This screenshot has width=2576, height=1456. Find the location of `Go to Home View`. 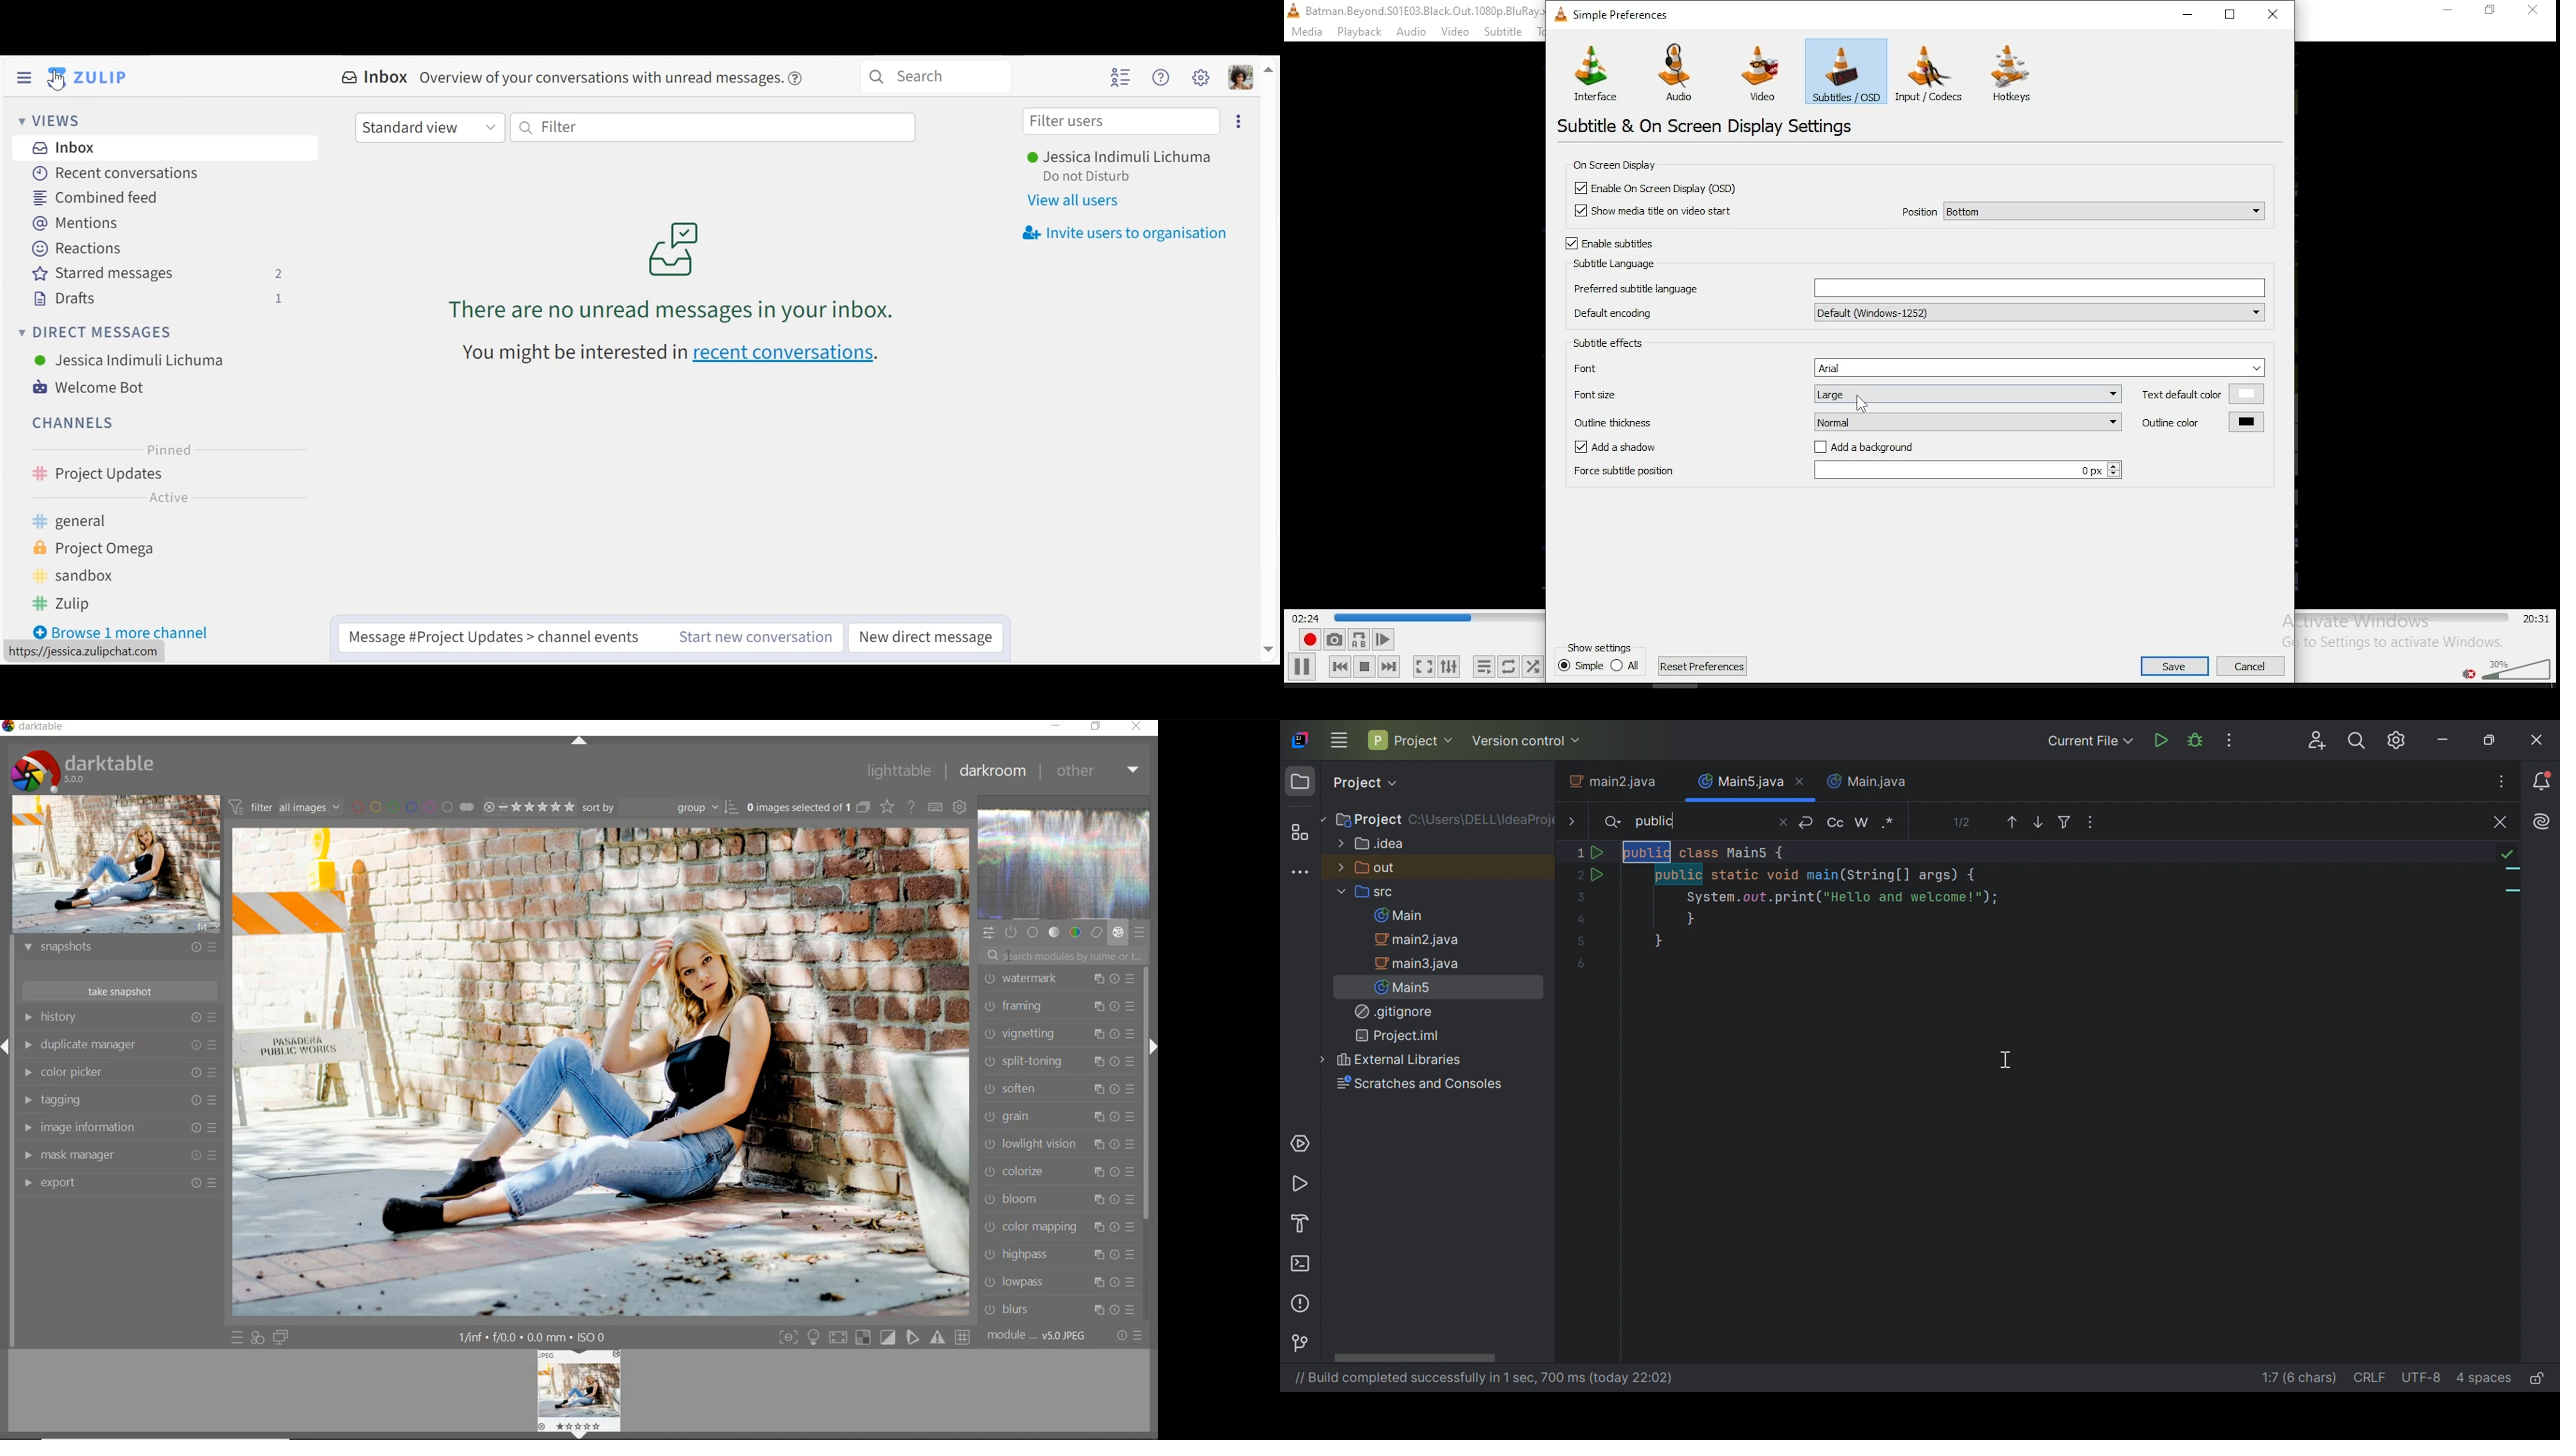

Go to Home View is located at coordinates (87, 77).